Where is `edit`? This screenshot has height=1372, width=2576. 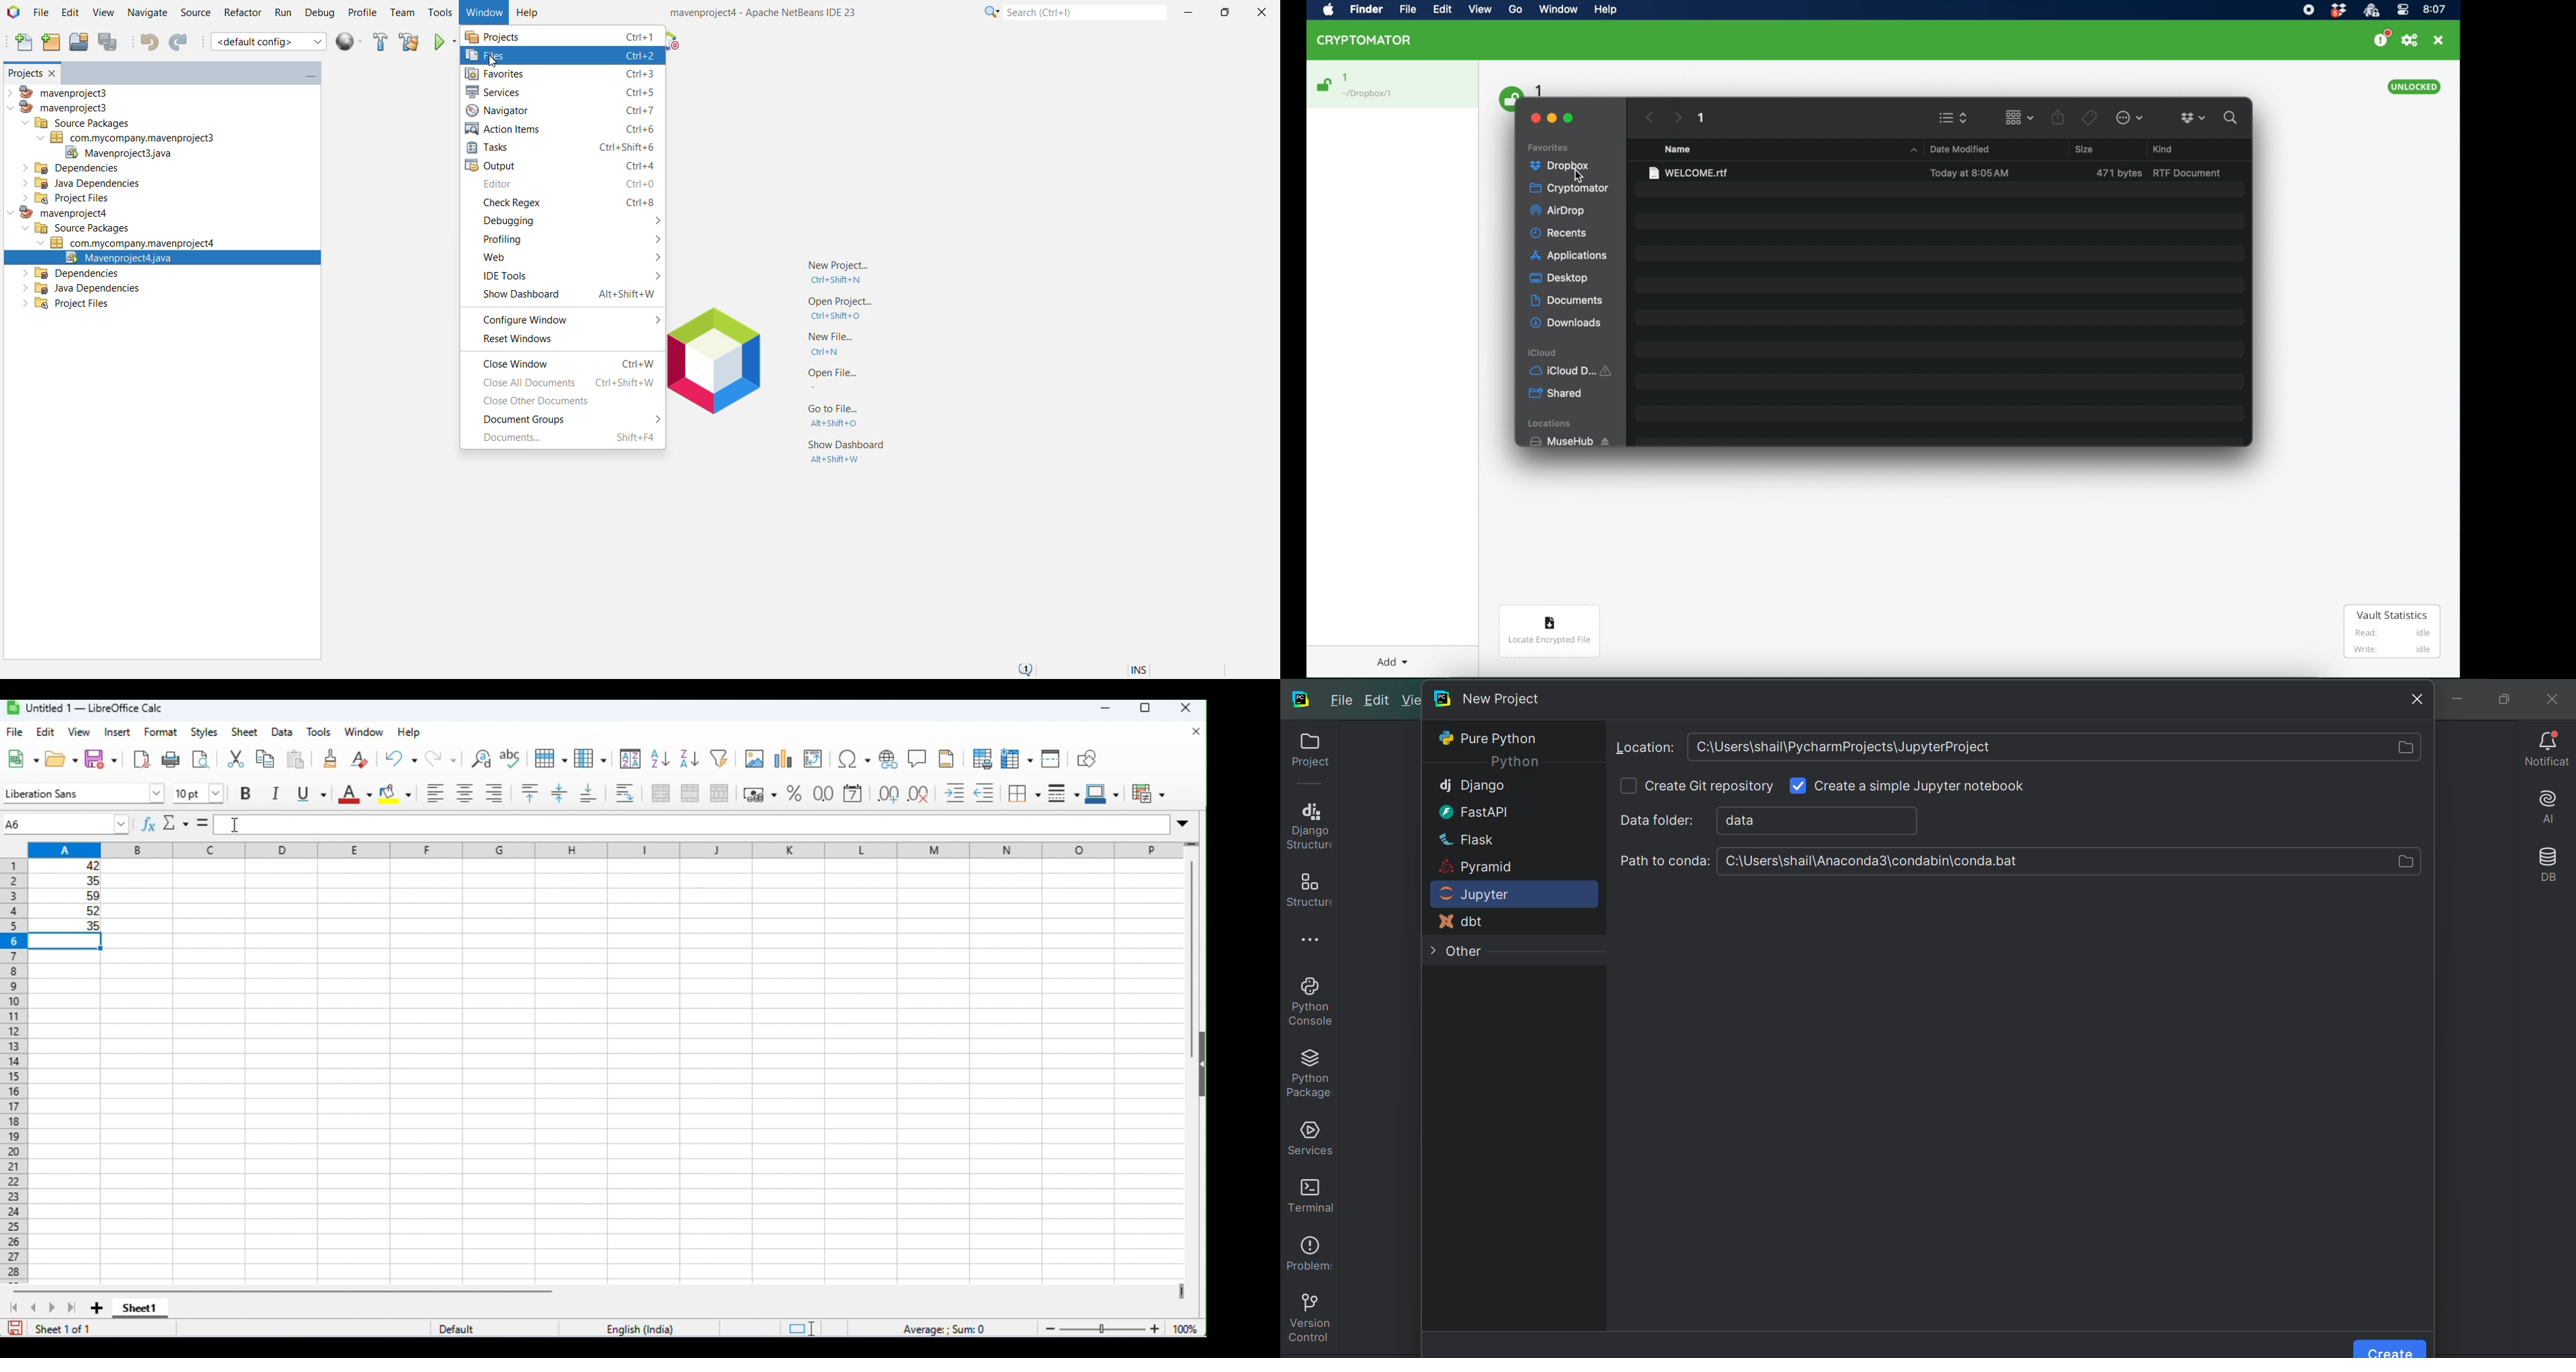
edit is located at coordinates (47, 733).